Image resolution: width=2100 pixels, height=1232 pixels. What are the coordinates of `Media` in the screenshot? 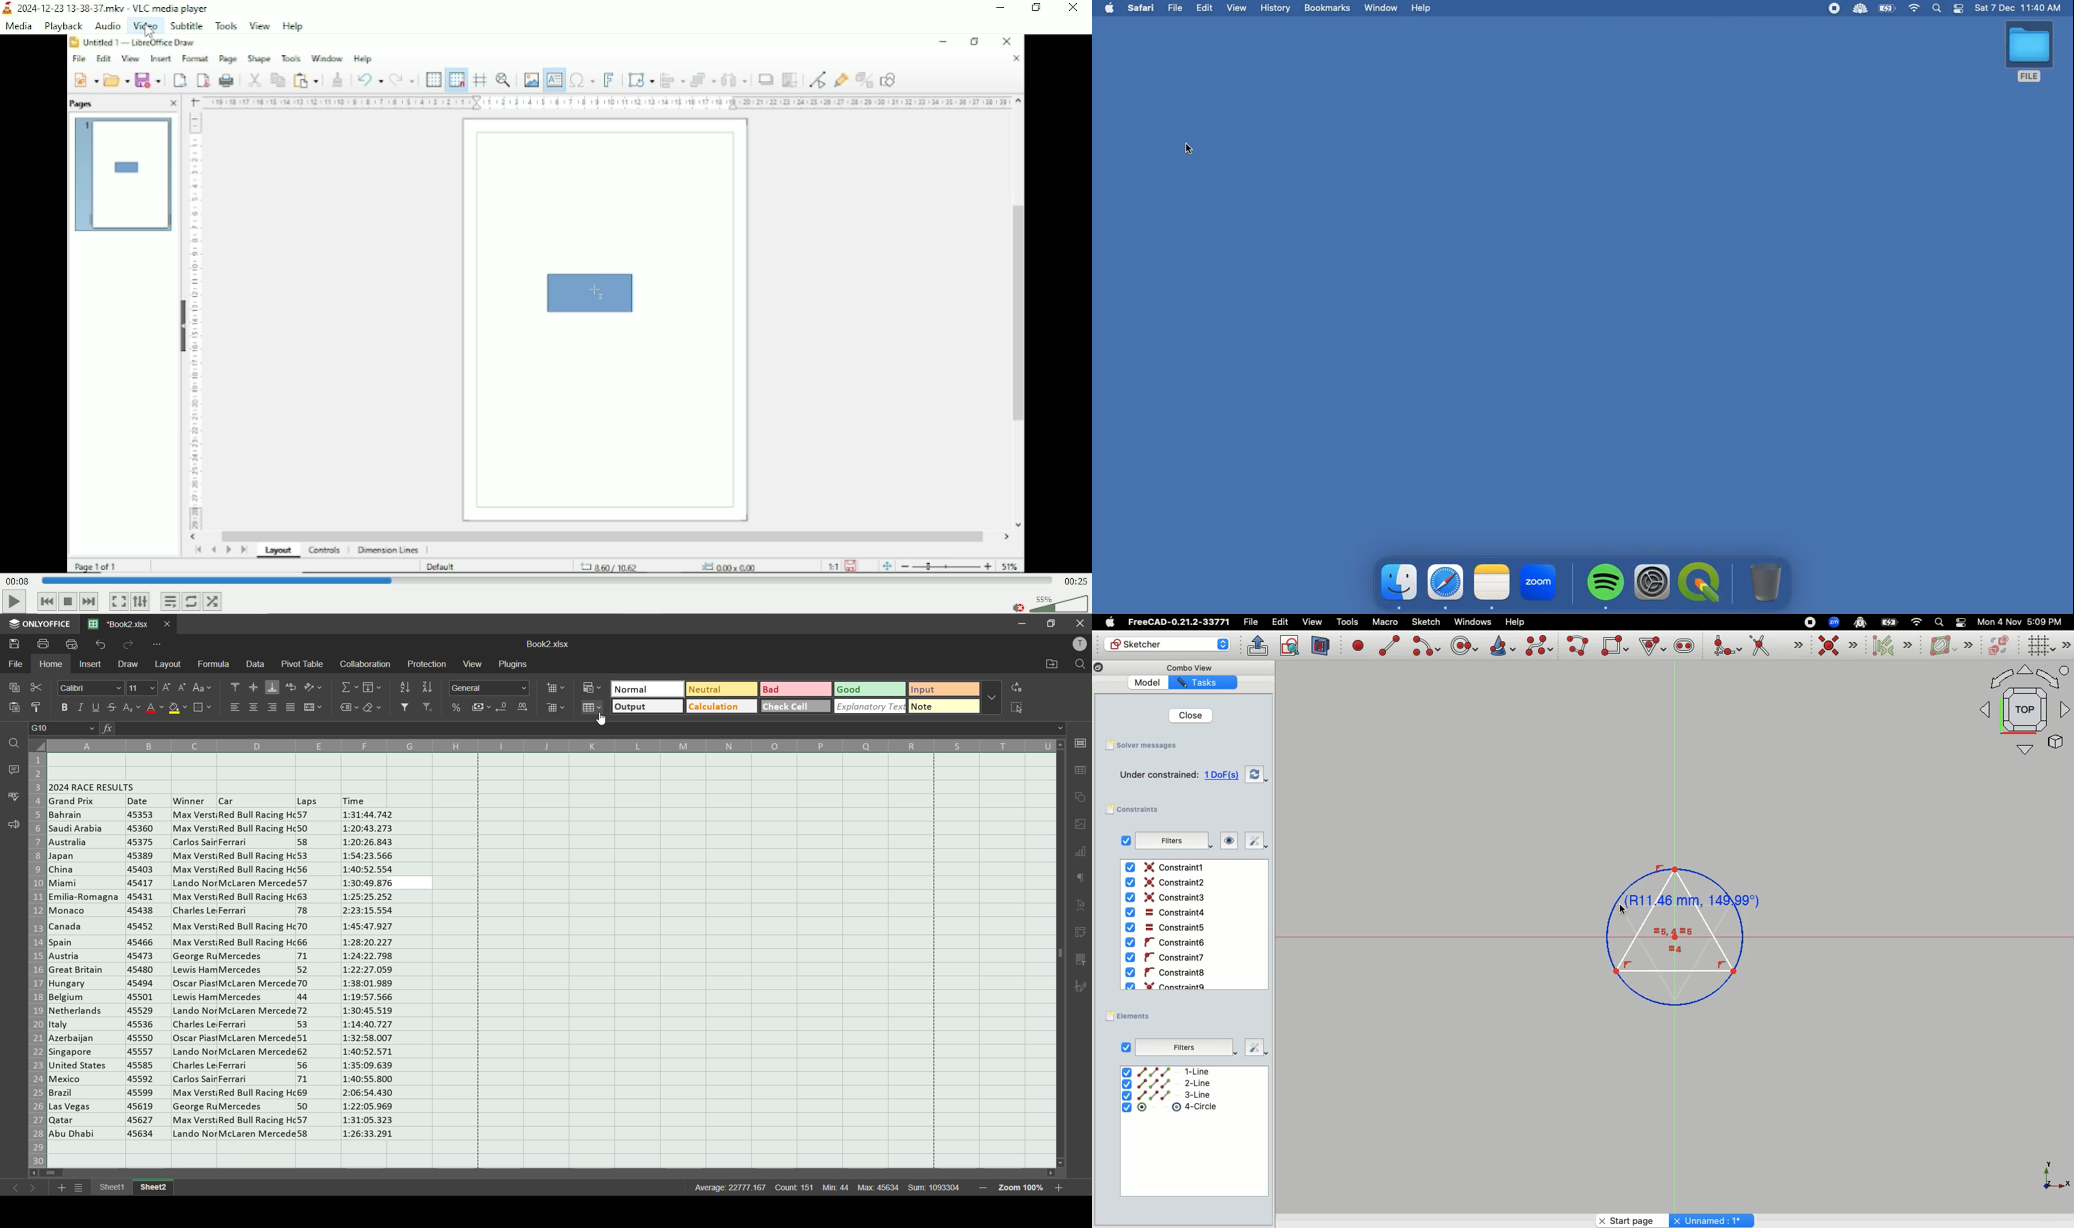 It's located at (18, 25).